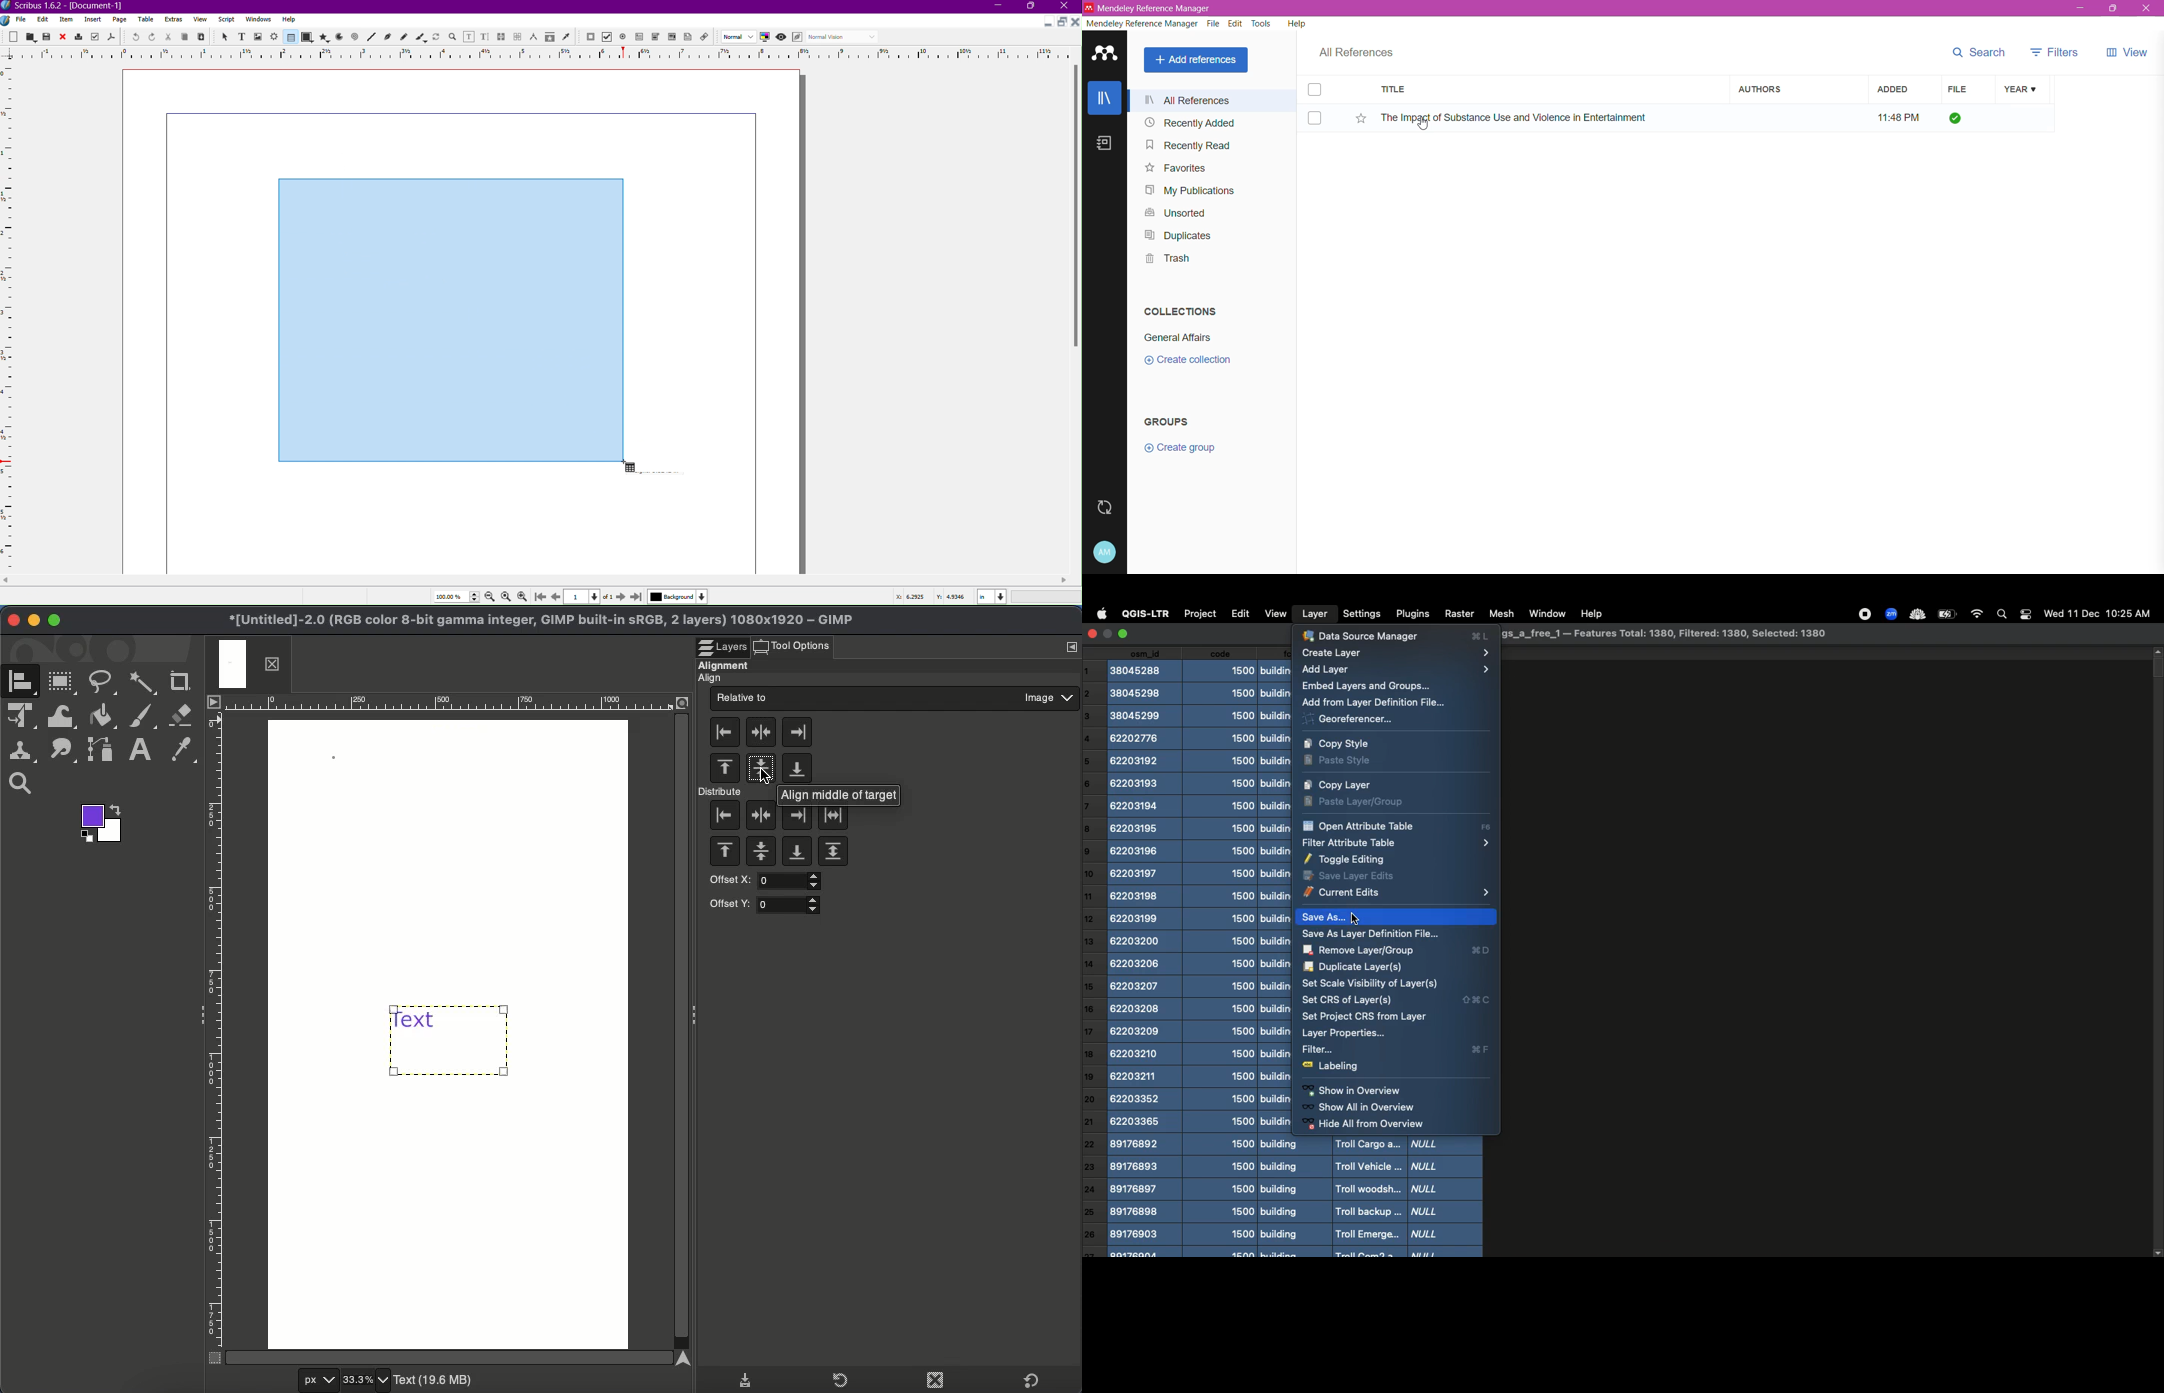  What do you see at coordinates (79, 37) in the screenshot?
I see `Print` at bounding box center [79, 37].